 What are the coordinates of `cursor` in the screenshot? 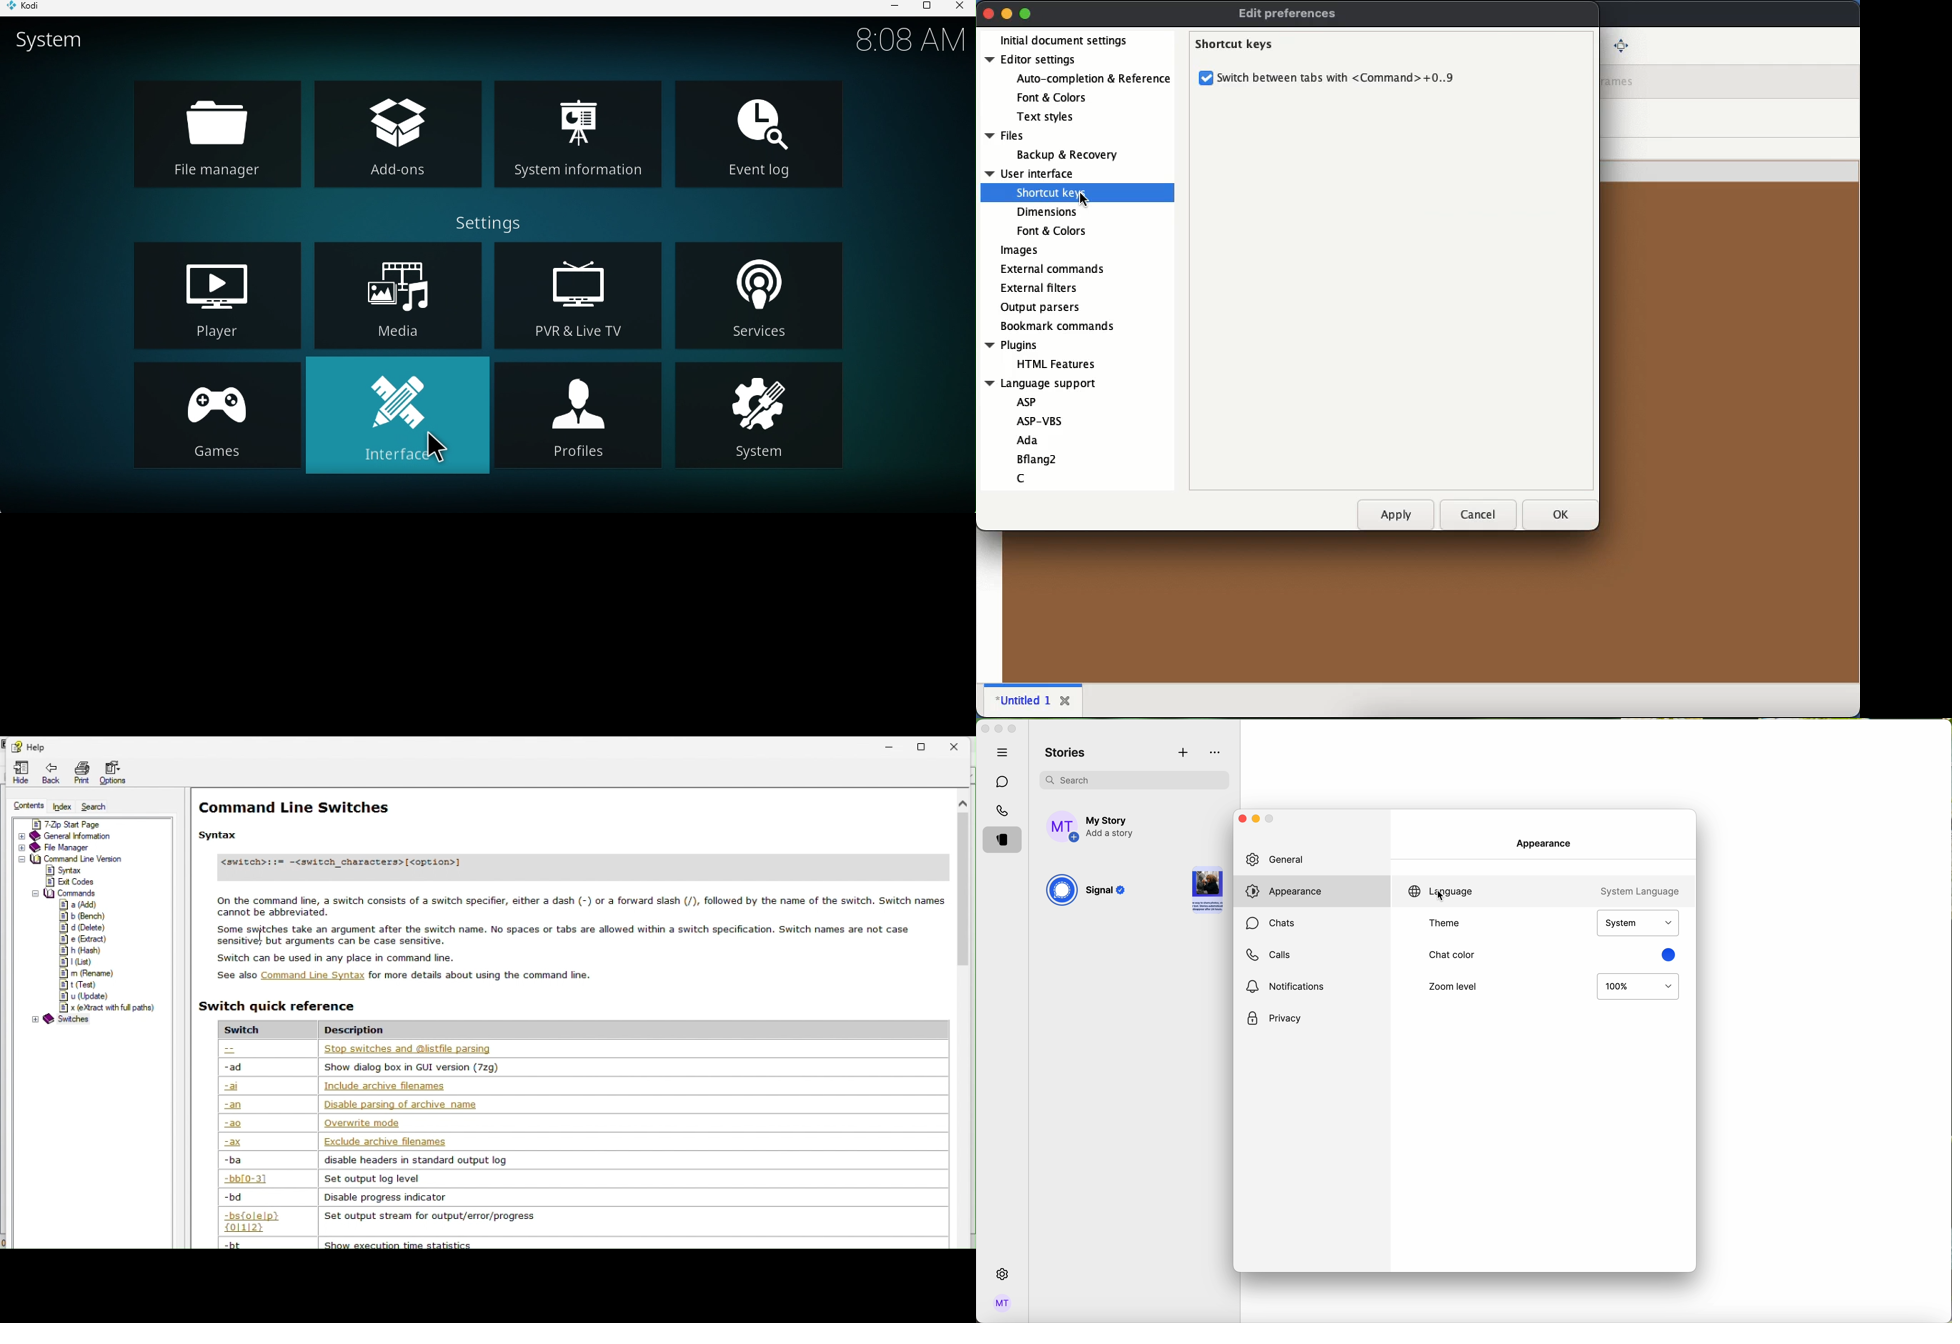 It's located at (437, 452).